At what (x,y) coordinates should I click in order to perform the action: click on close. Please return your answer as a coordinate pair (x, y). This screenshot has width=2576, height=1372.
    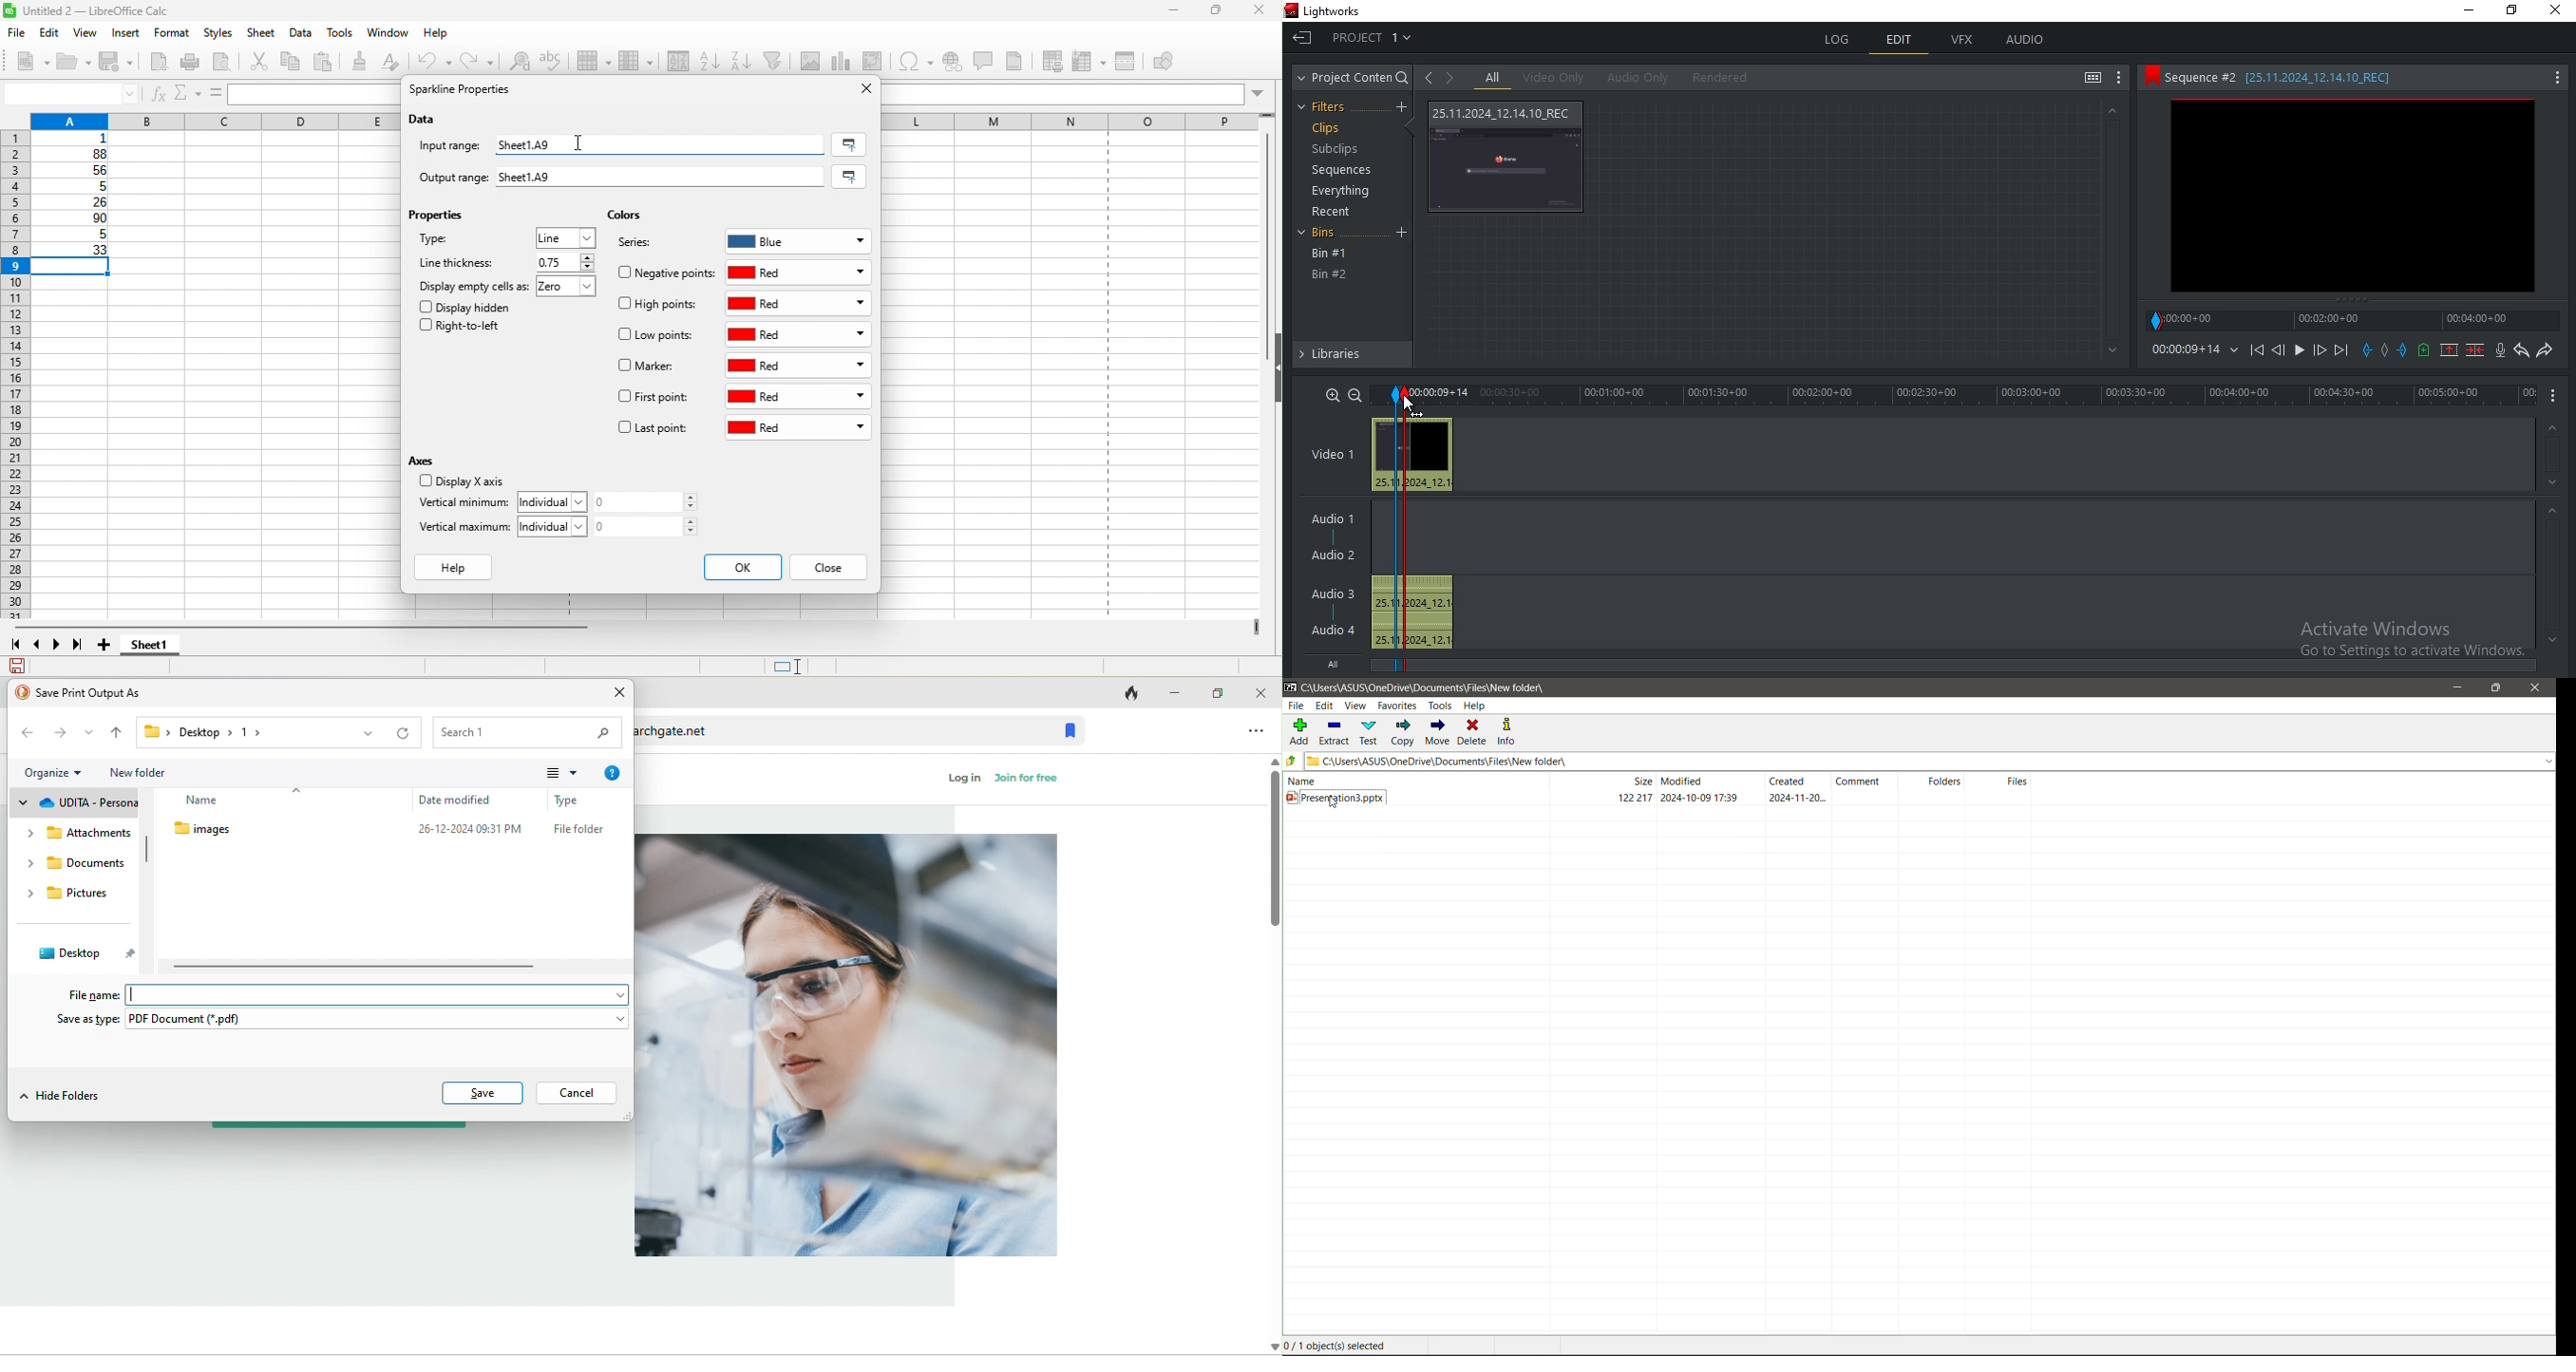
    Looking at the image, I should click on (616, 694).